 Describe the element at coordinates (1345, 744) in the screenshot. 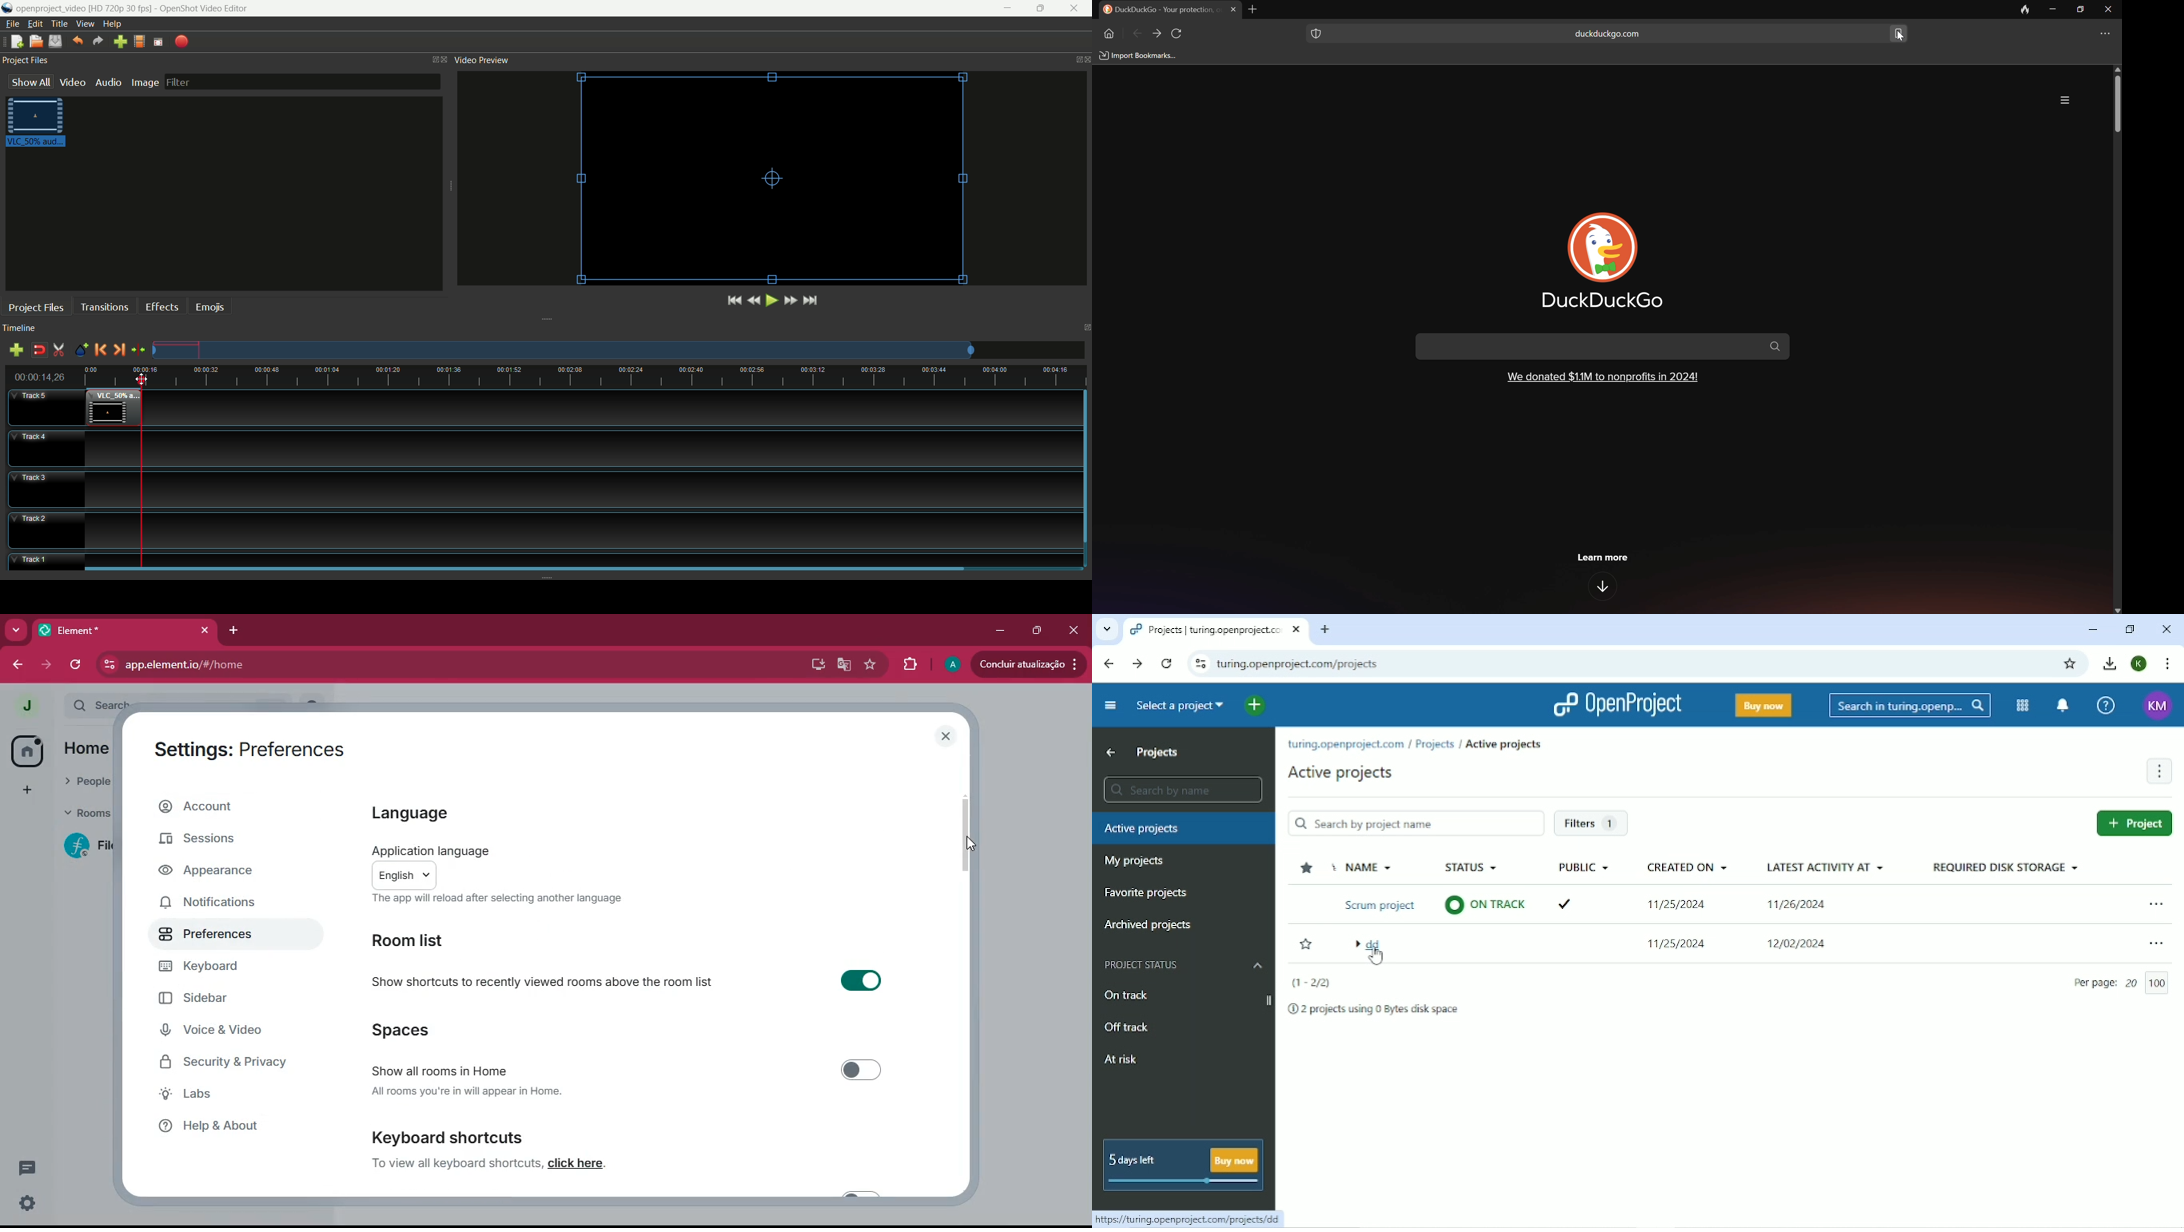

I see `turing.openproject.com` at that location.